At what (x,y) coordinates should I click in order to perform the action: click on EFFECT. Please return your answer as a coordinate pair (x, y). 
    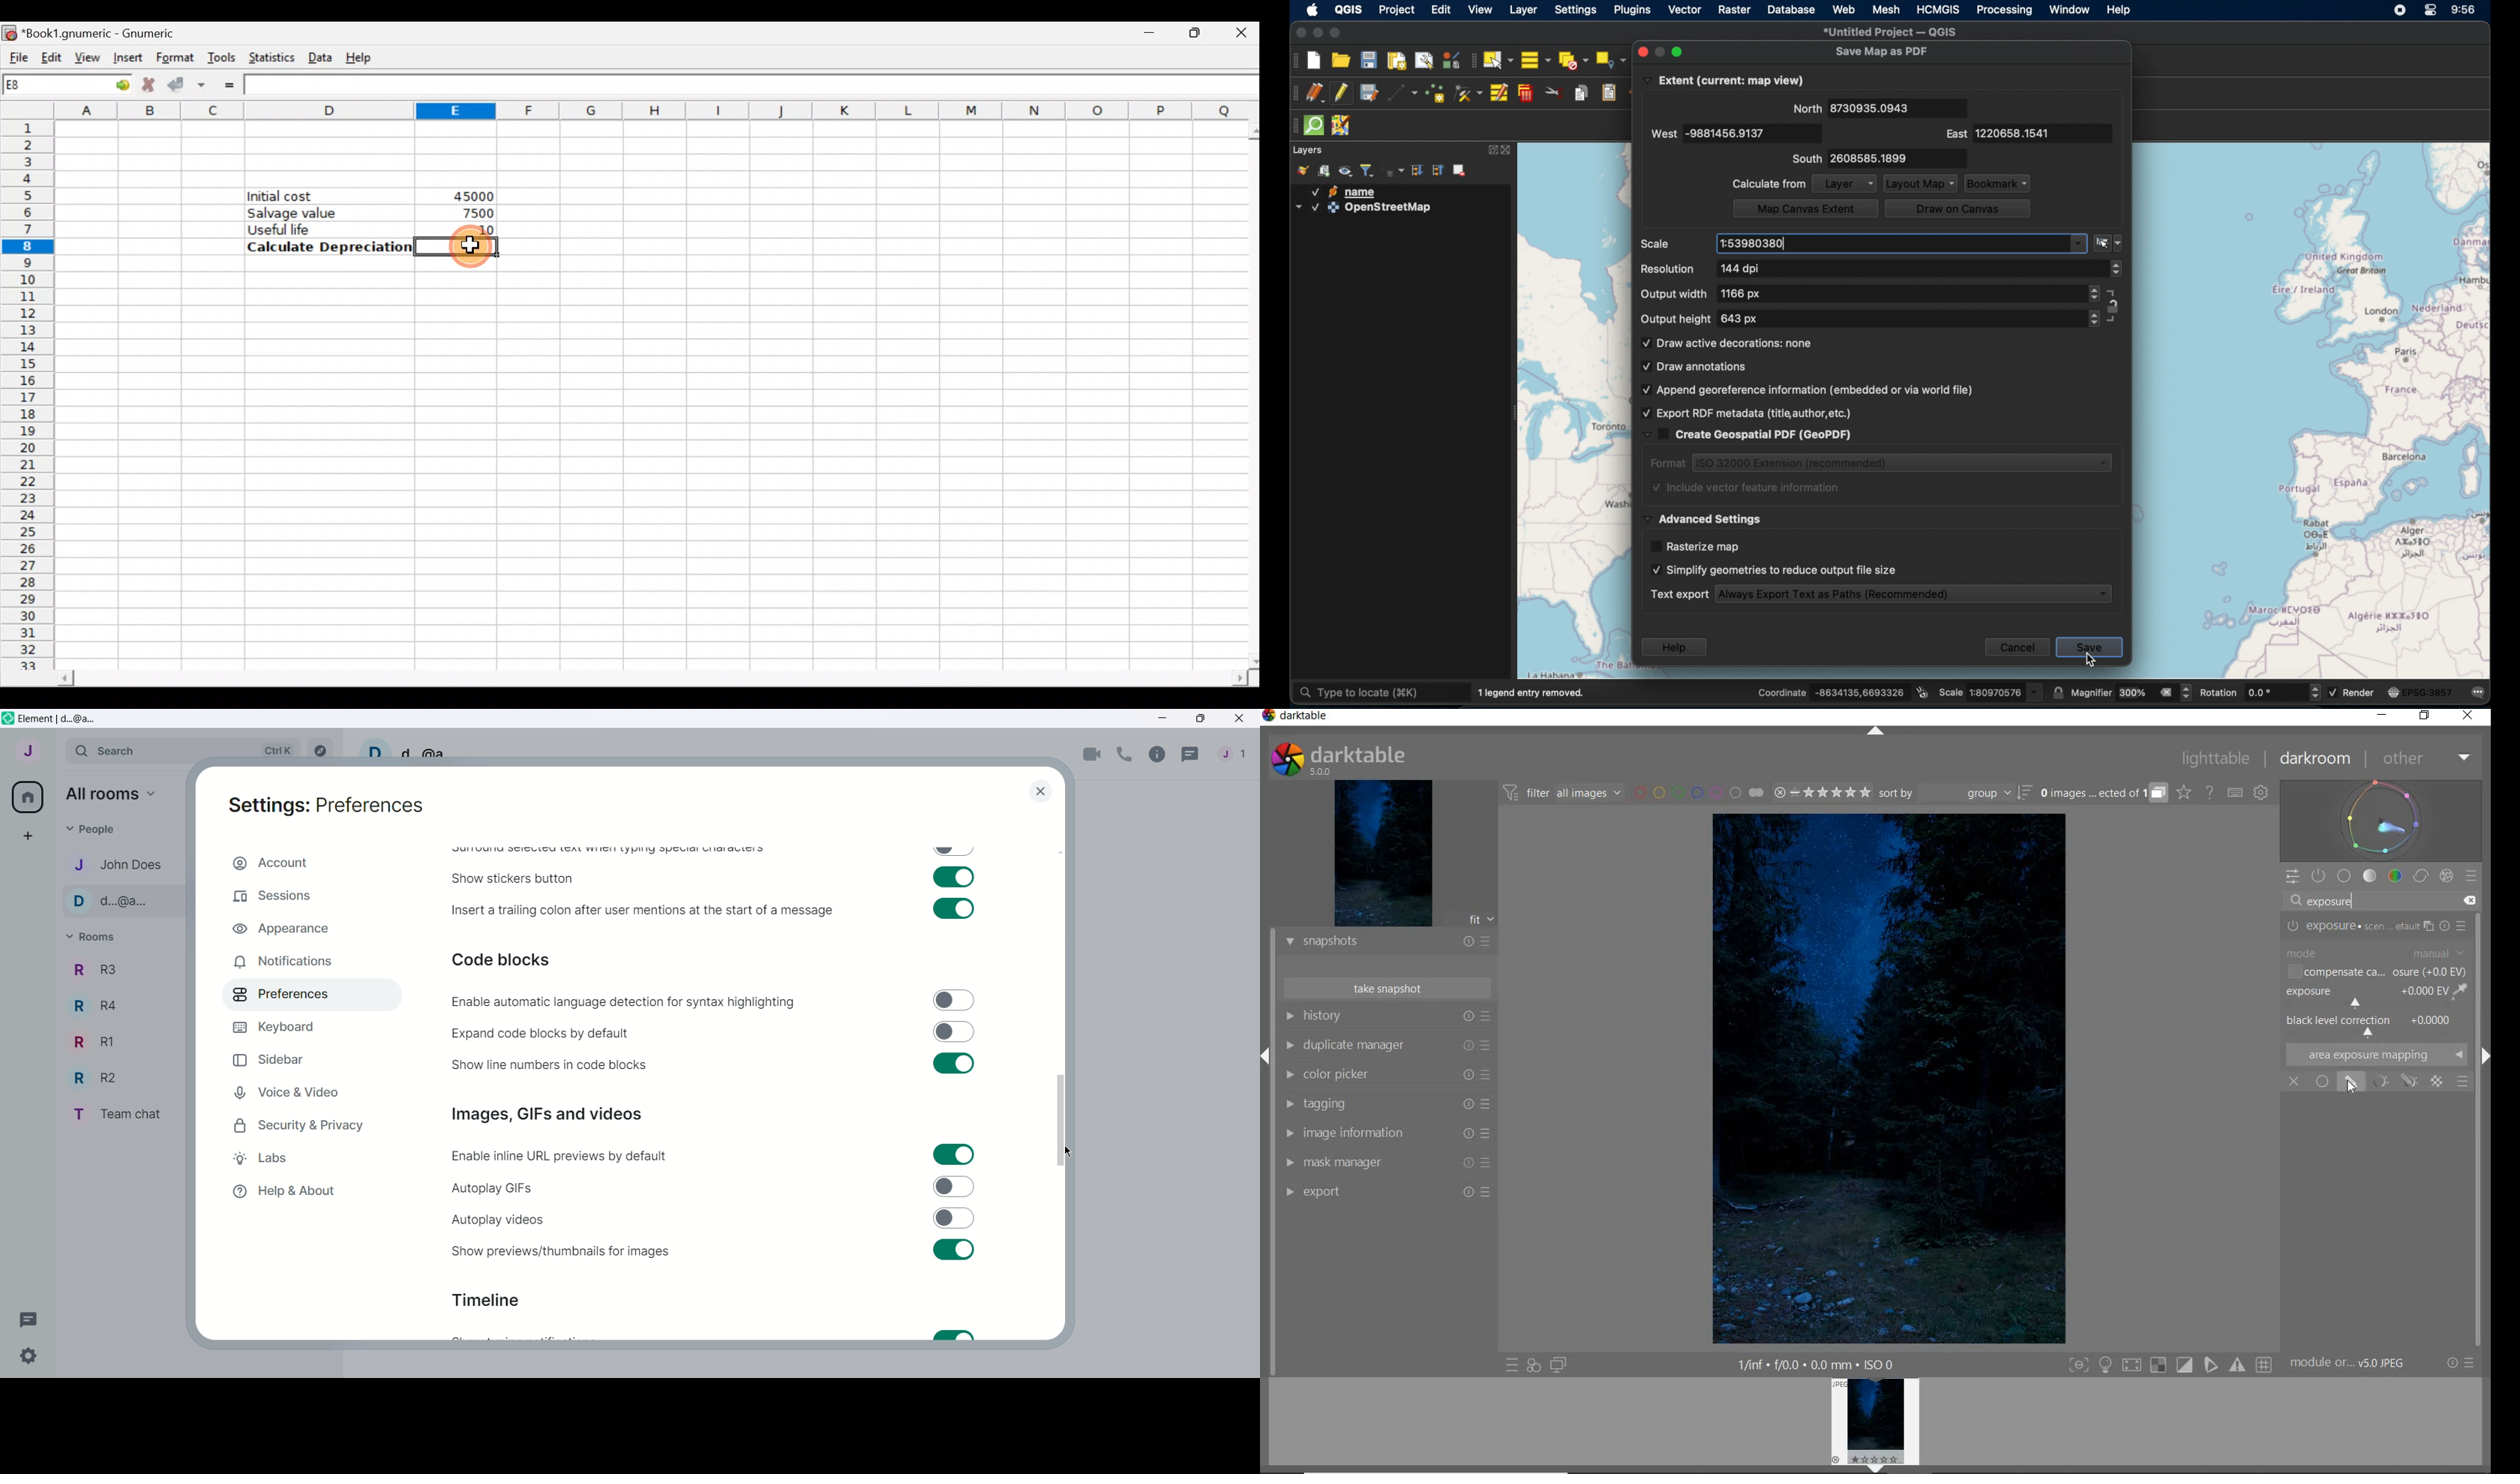
    Looking at the image, I should click on (2447, 877).